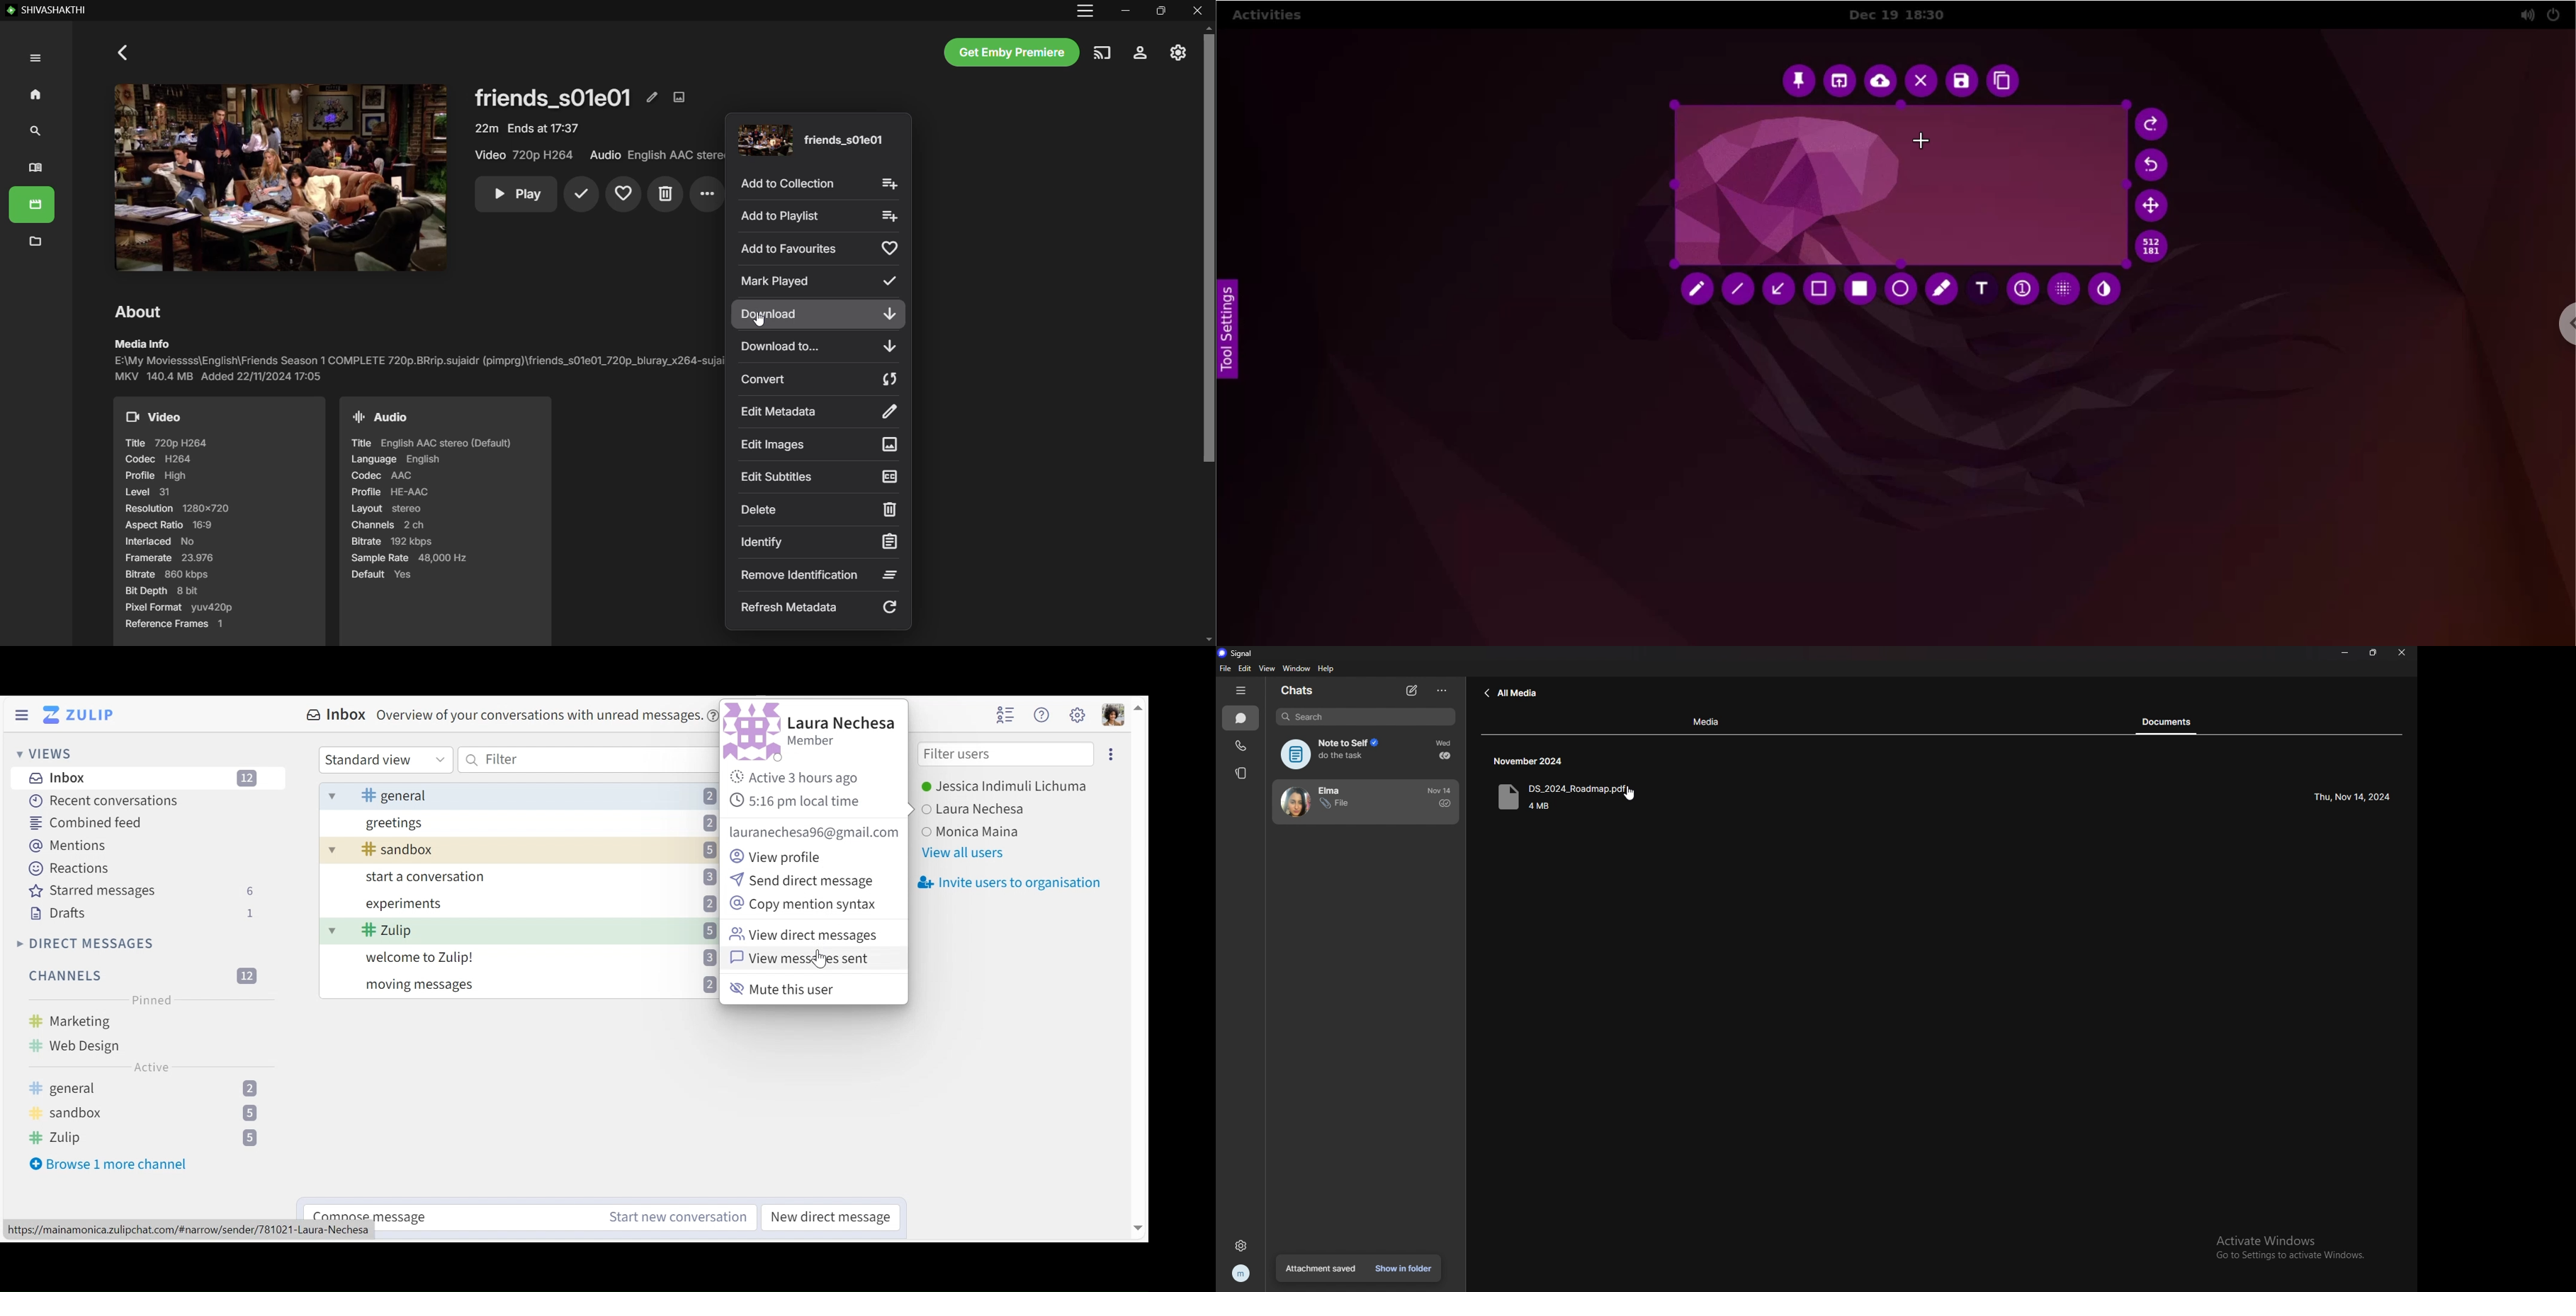  Describe the element at coordinates (819, 315) in the screenshot. I see `Download` at that location.